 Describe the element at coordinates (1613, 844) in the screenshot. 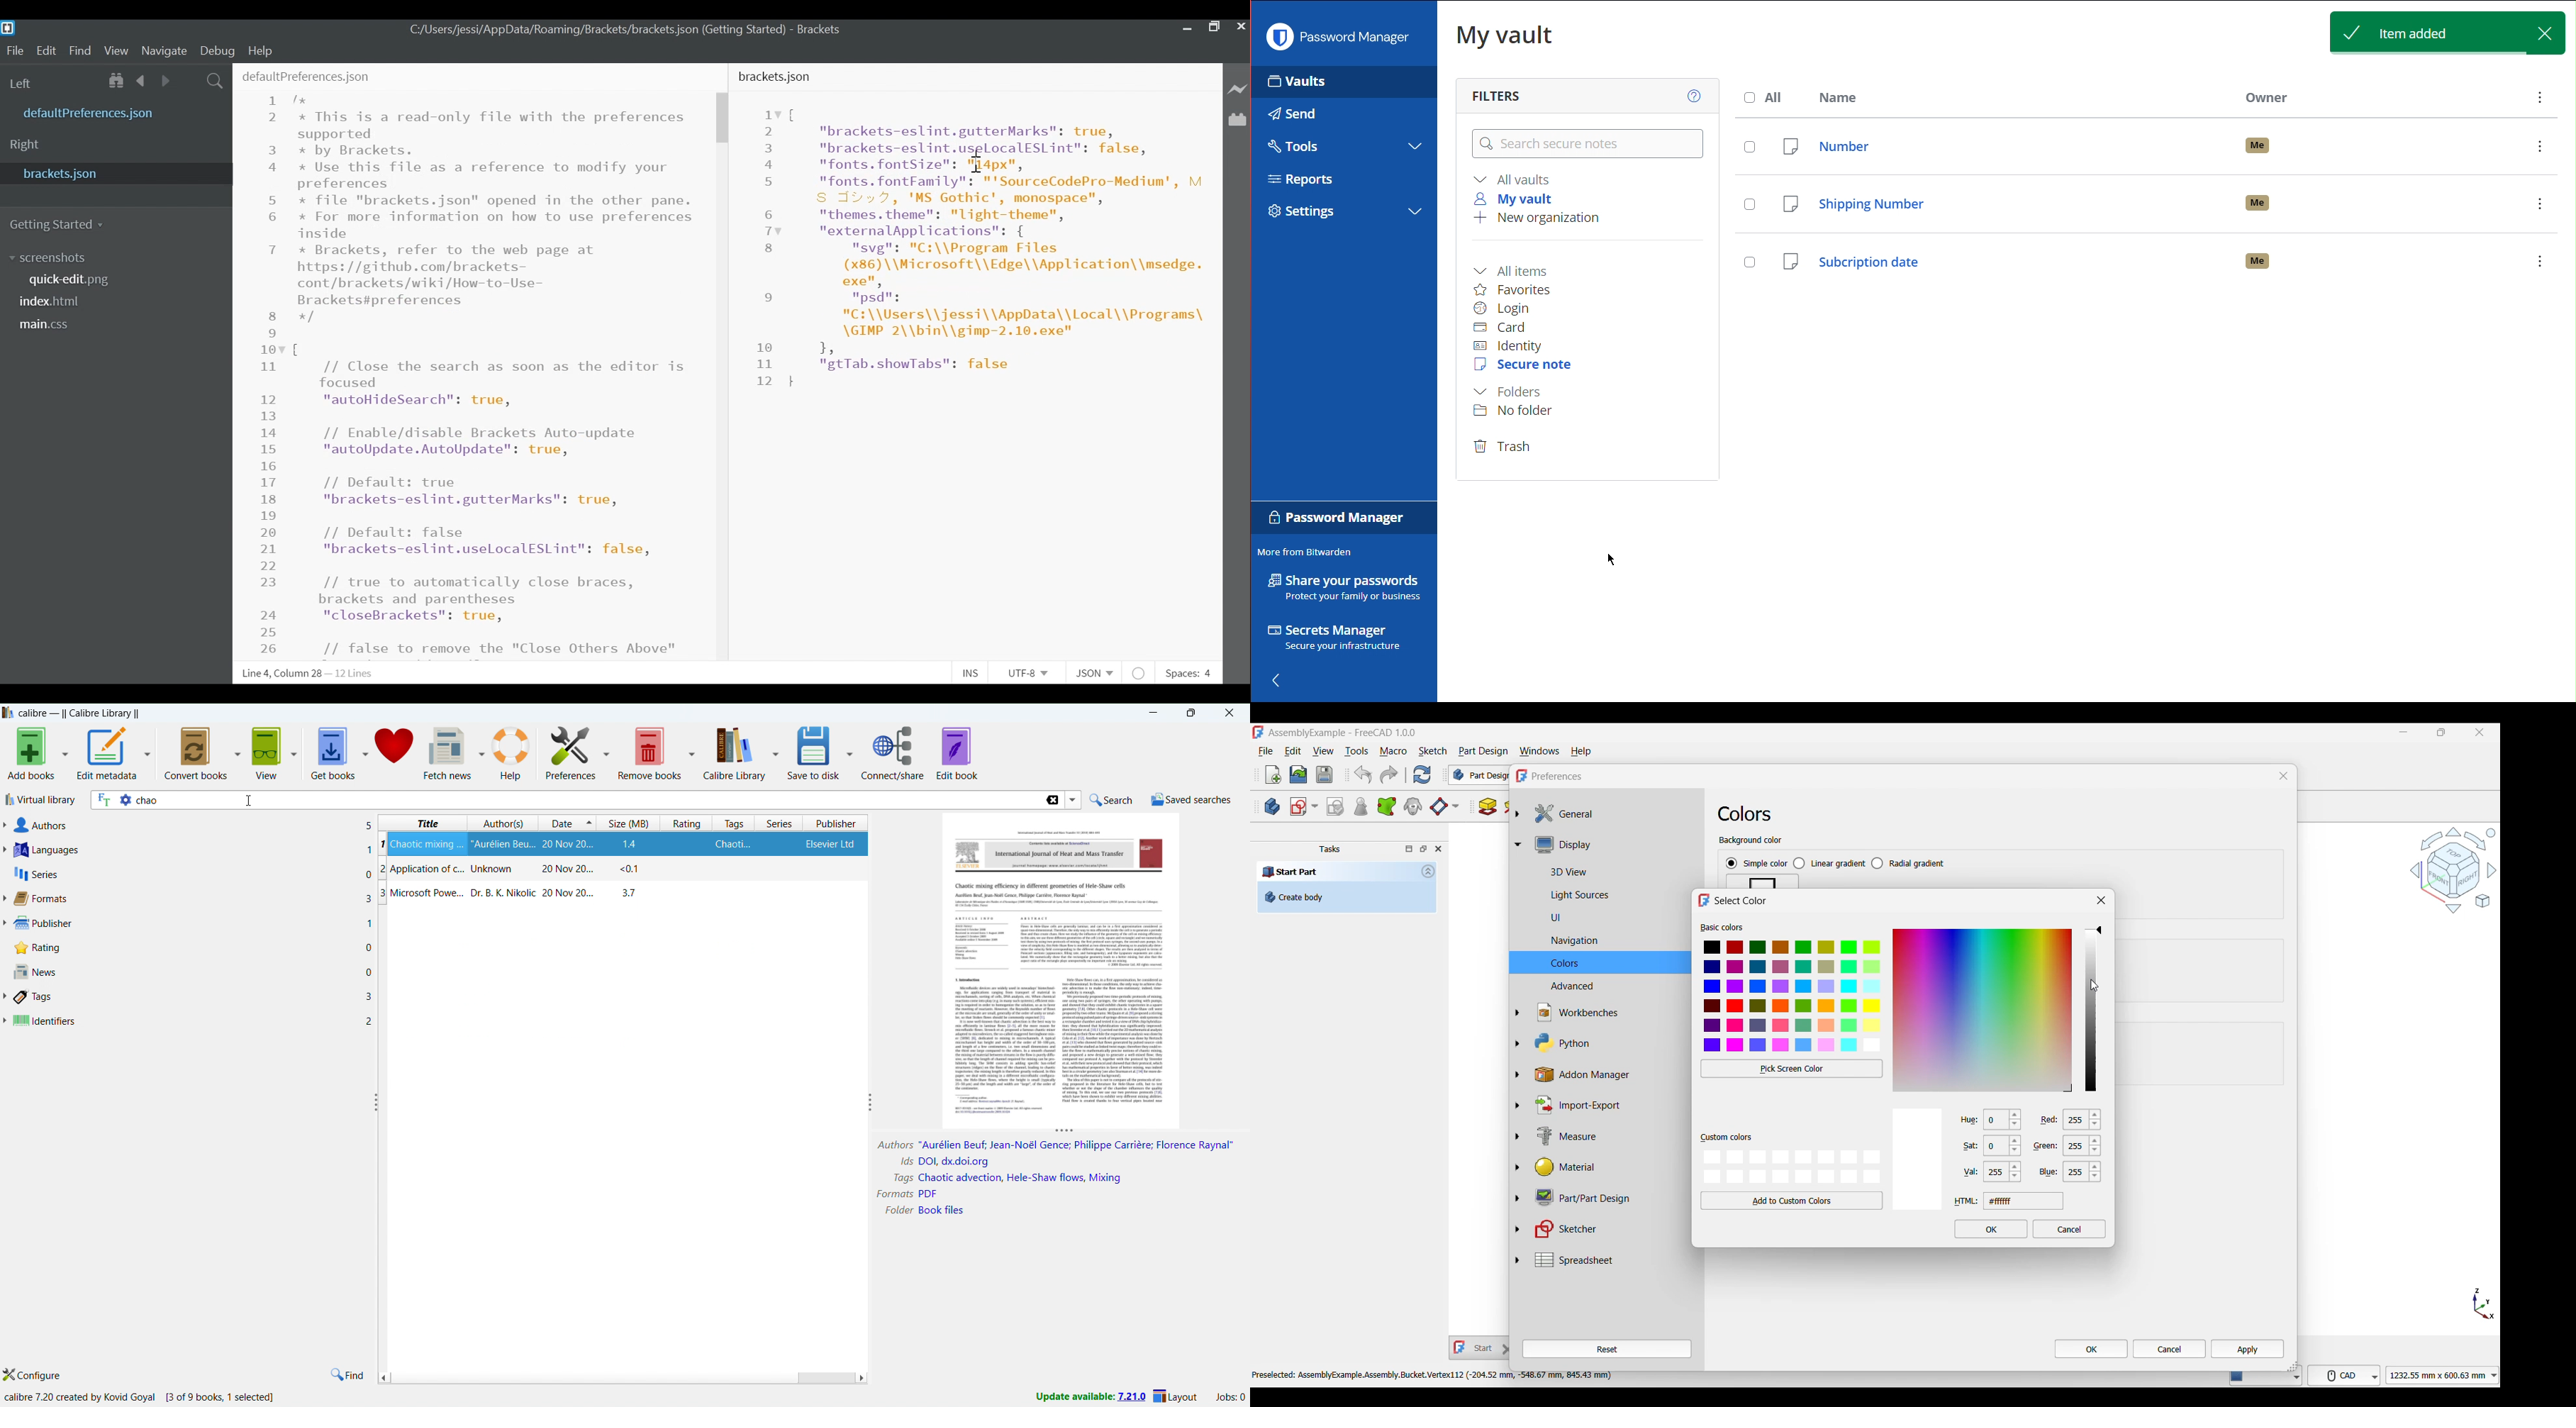

I see `Display setting` at that location.